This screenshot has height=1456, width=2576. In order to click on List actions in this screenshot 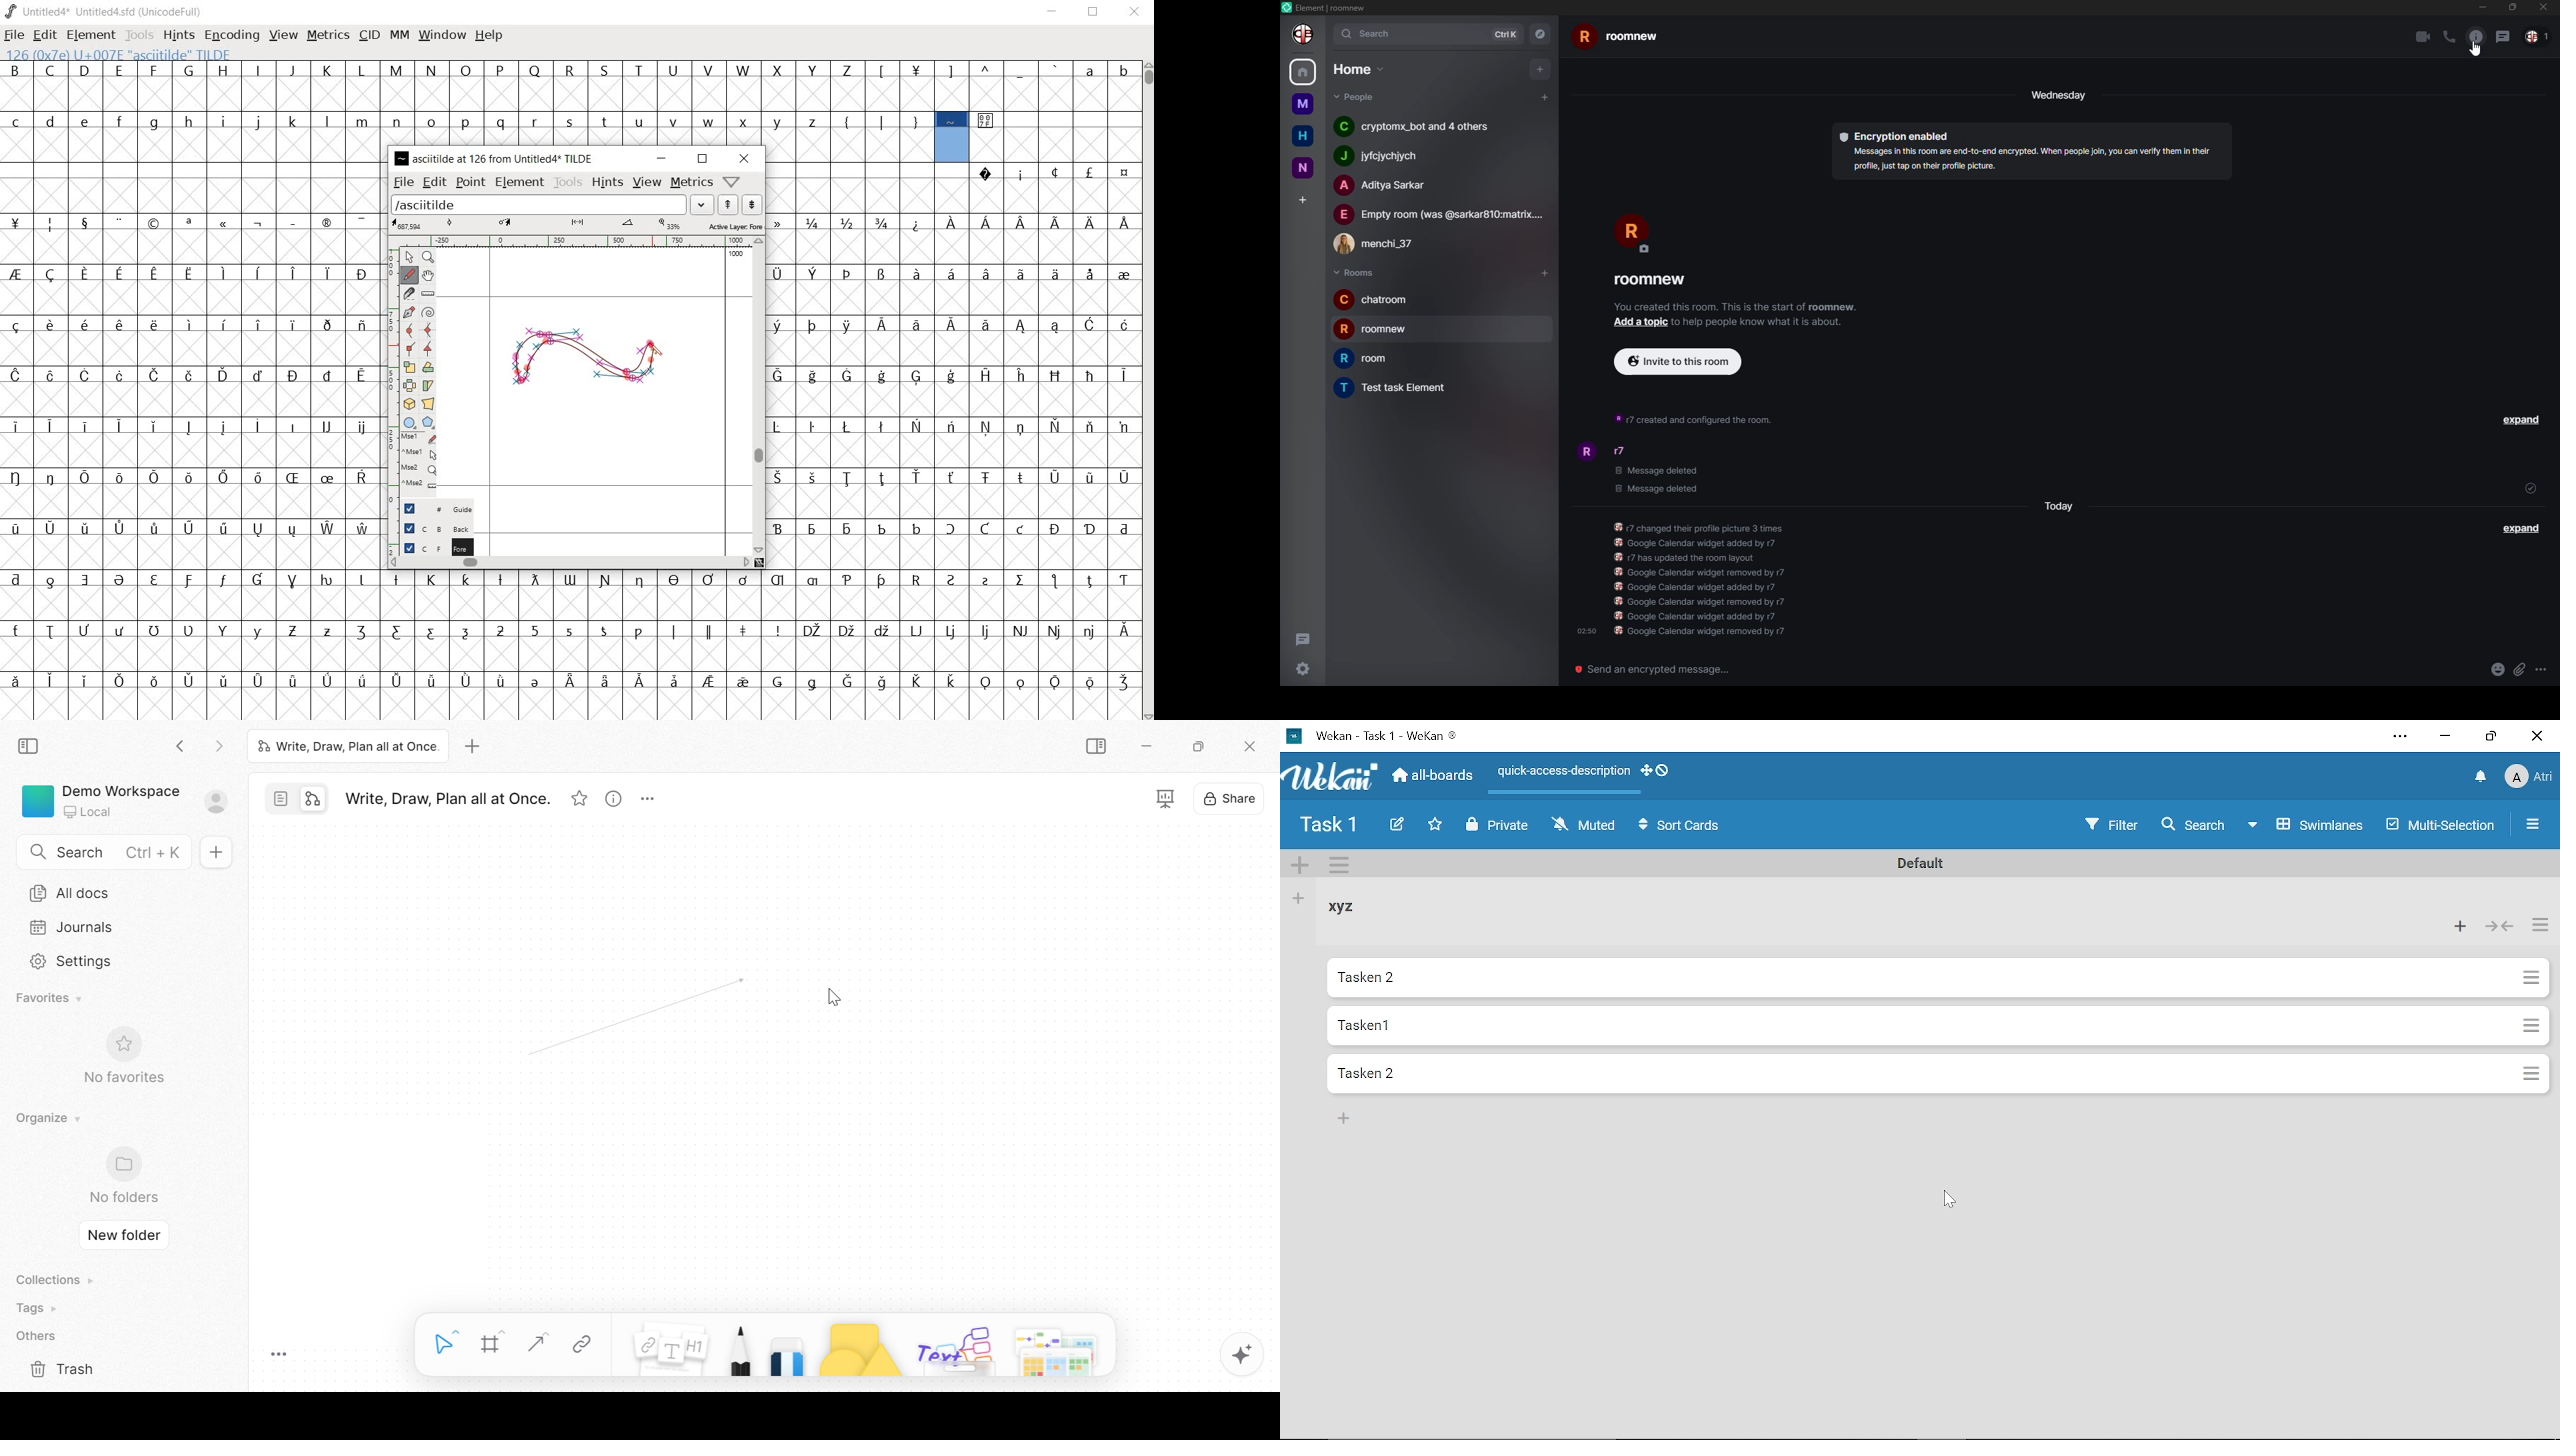, I will do `click(2530, 1073)`.